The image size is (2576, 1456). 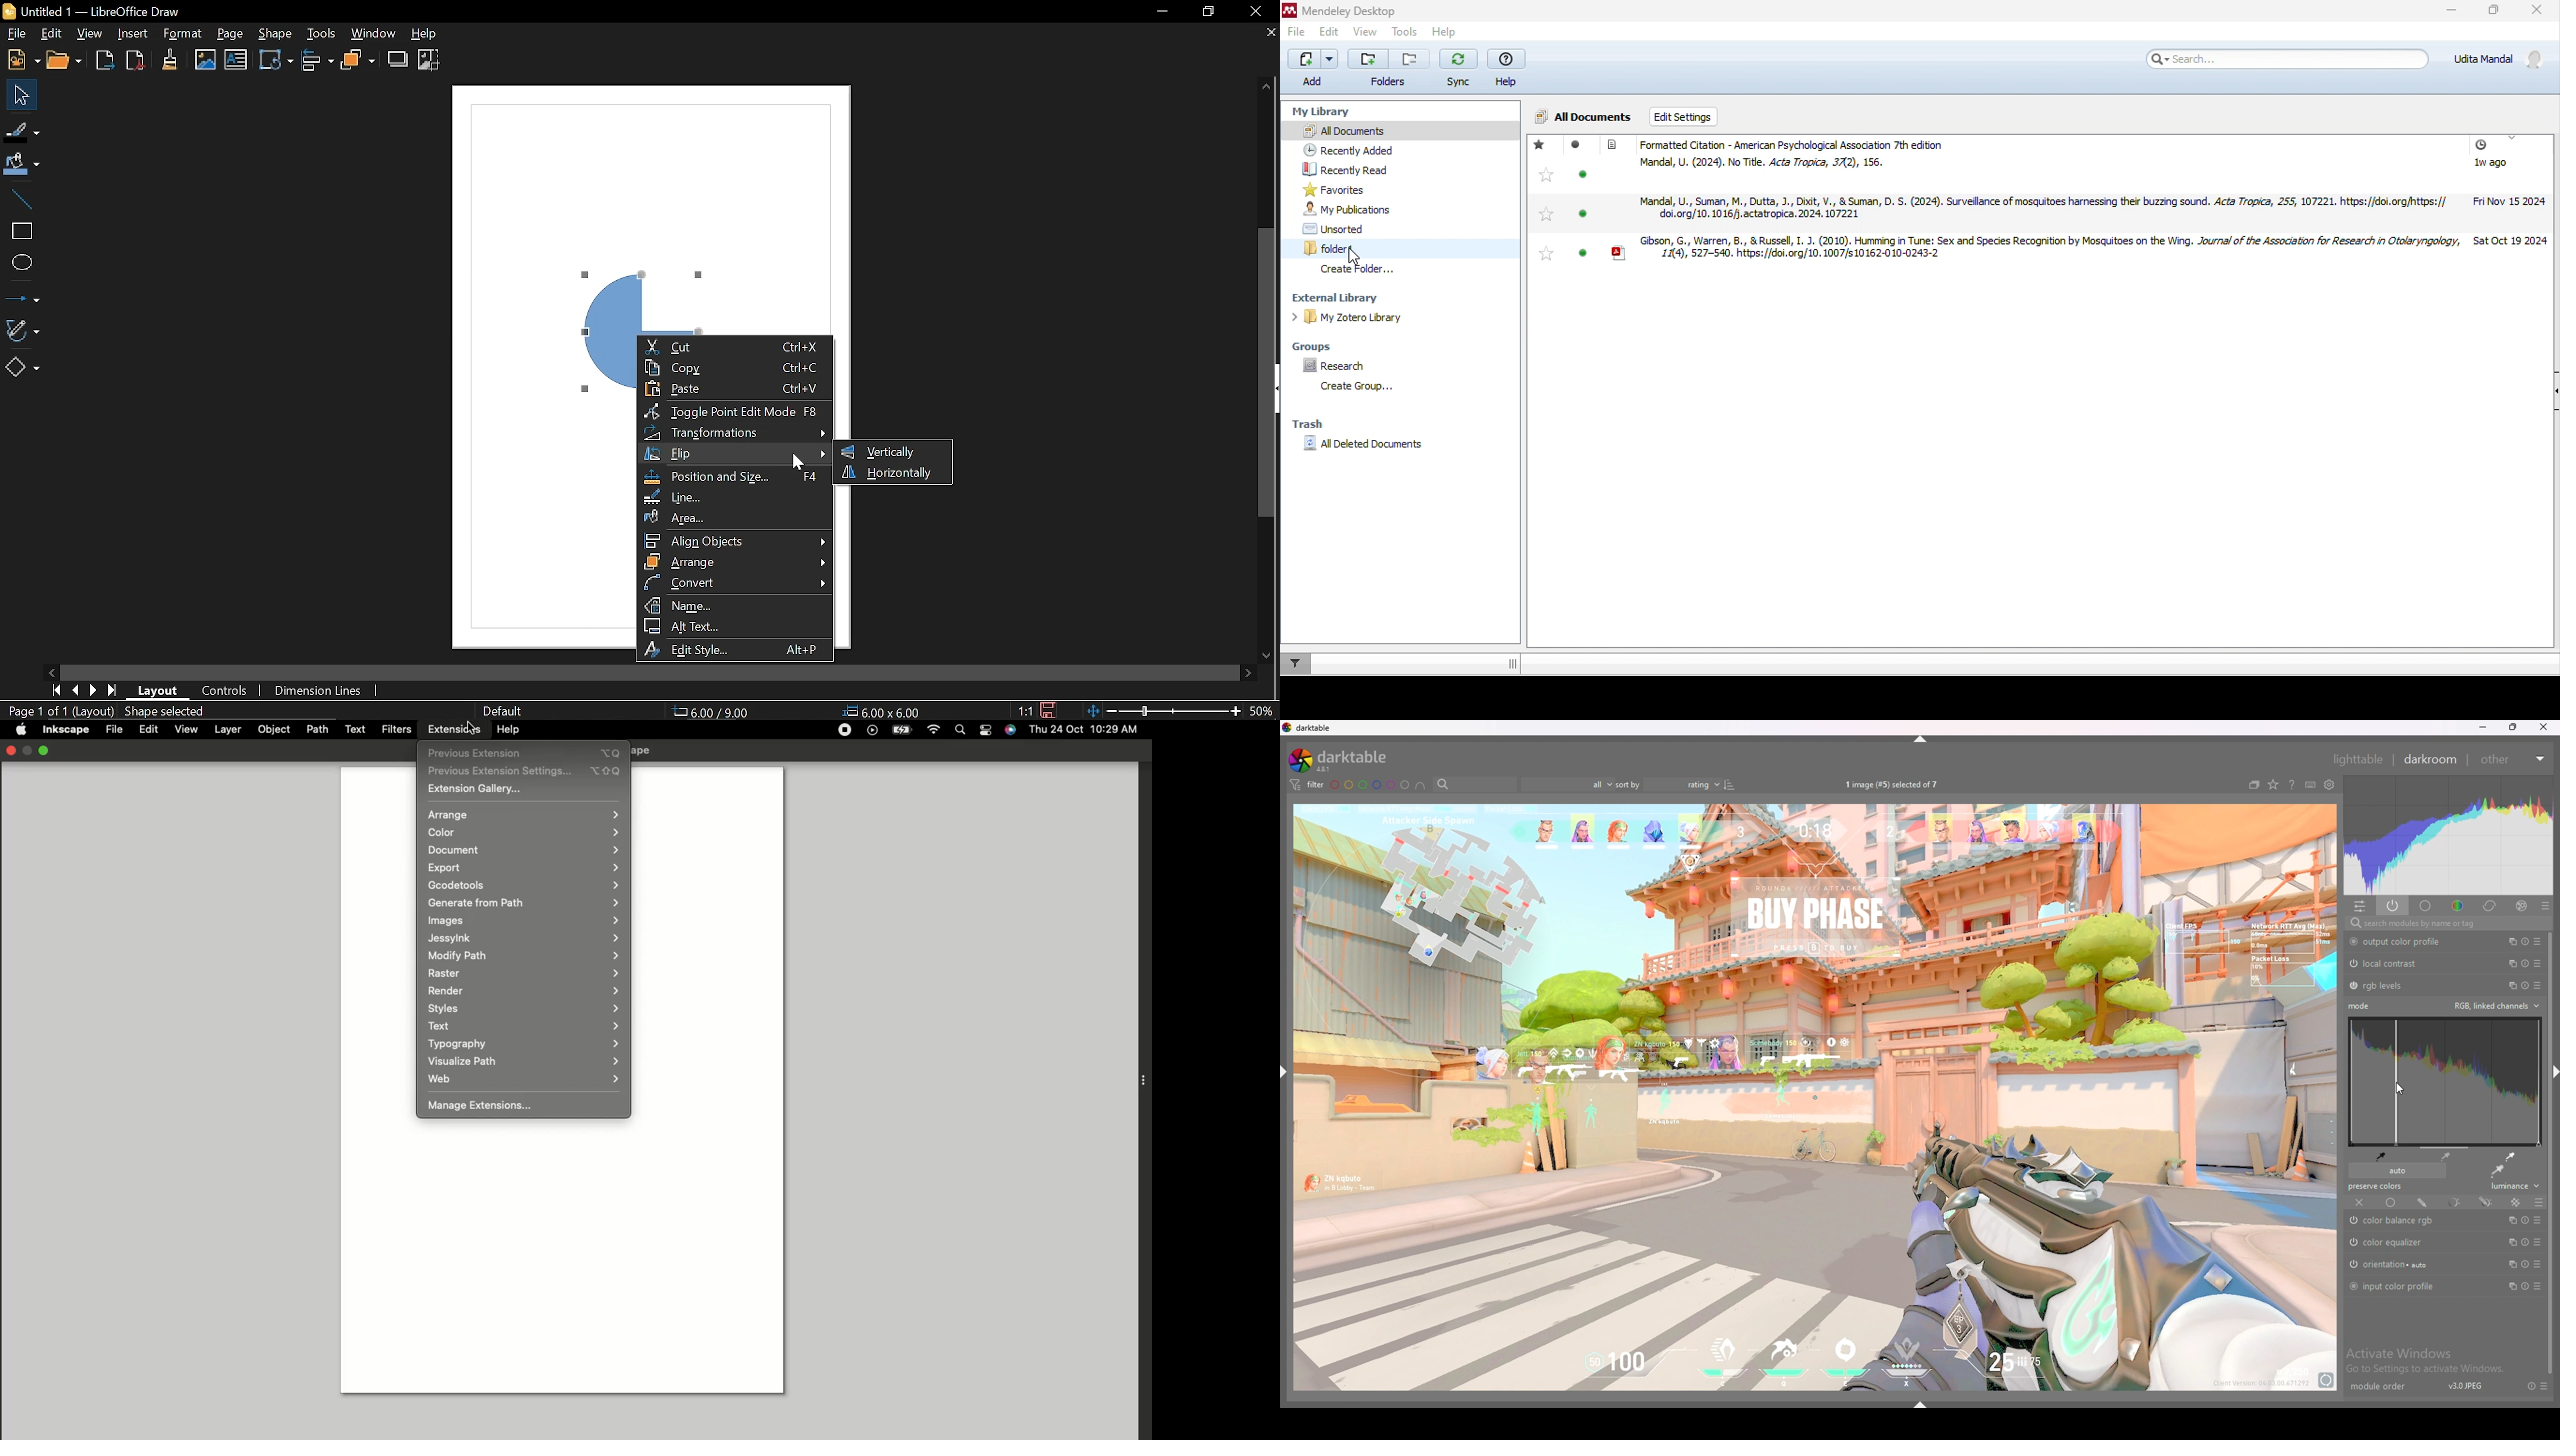 What do you see at coordinates (1337, 347) in the screenshot?
I see `groups` at bounding box center [1337, 347].